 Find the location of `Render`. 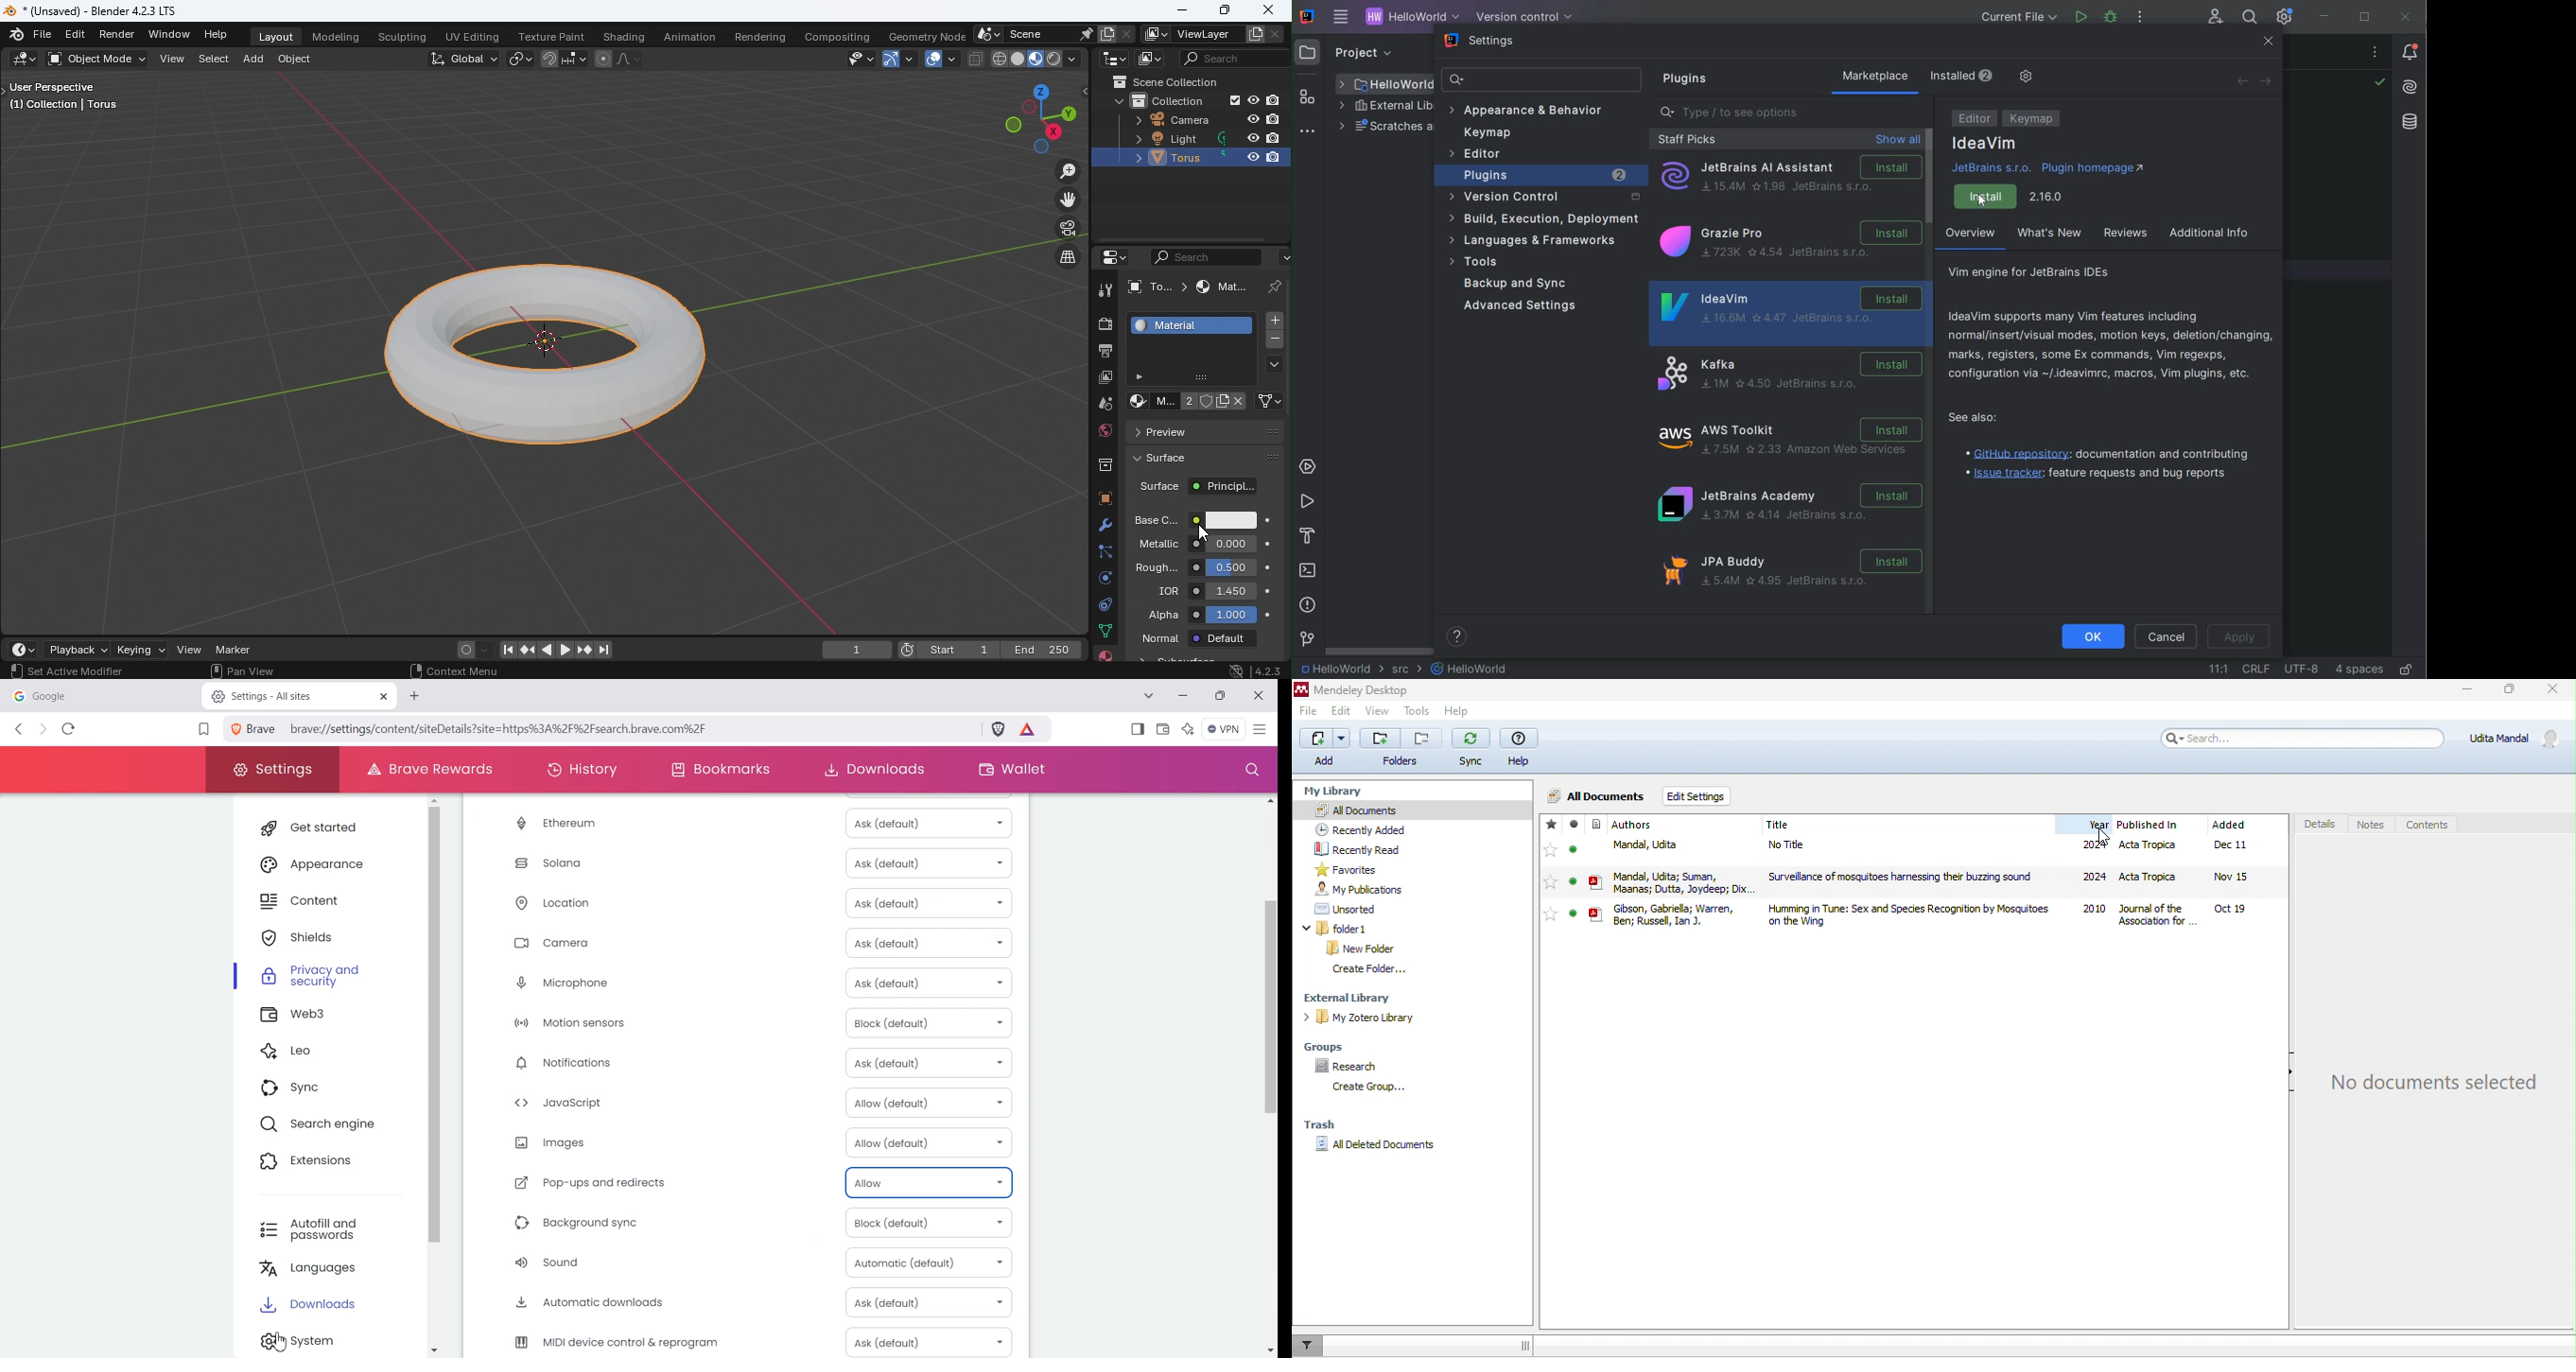

Render is located at coordinates (118, 36).